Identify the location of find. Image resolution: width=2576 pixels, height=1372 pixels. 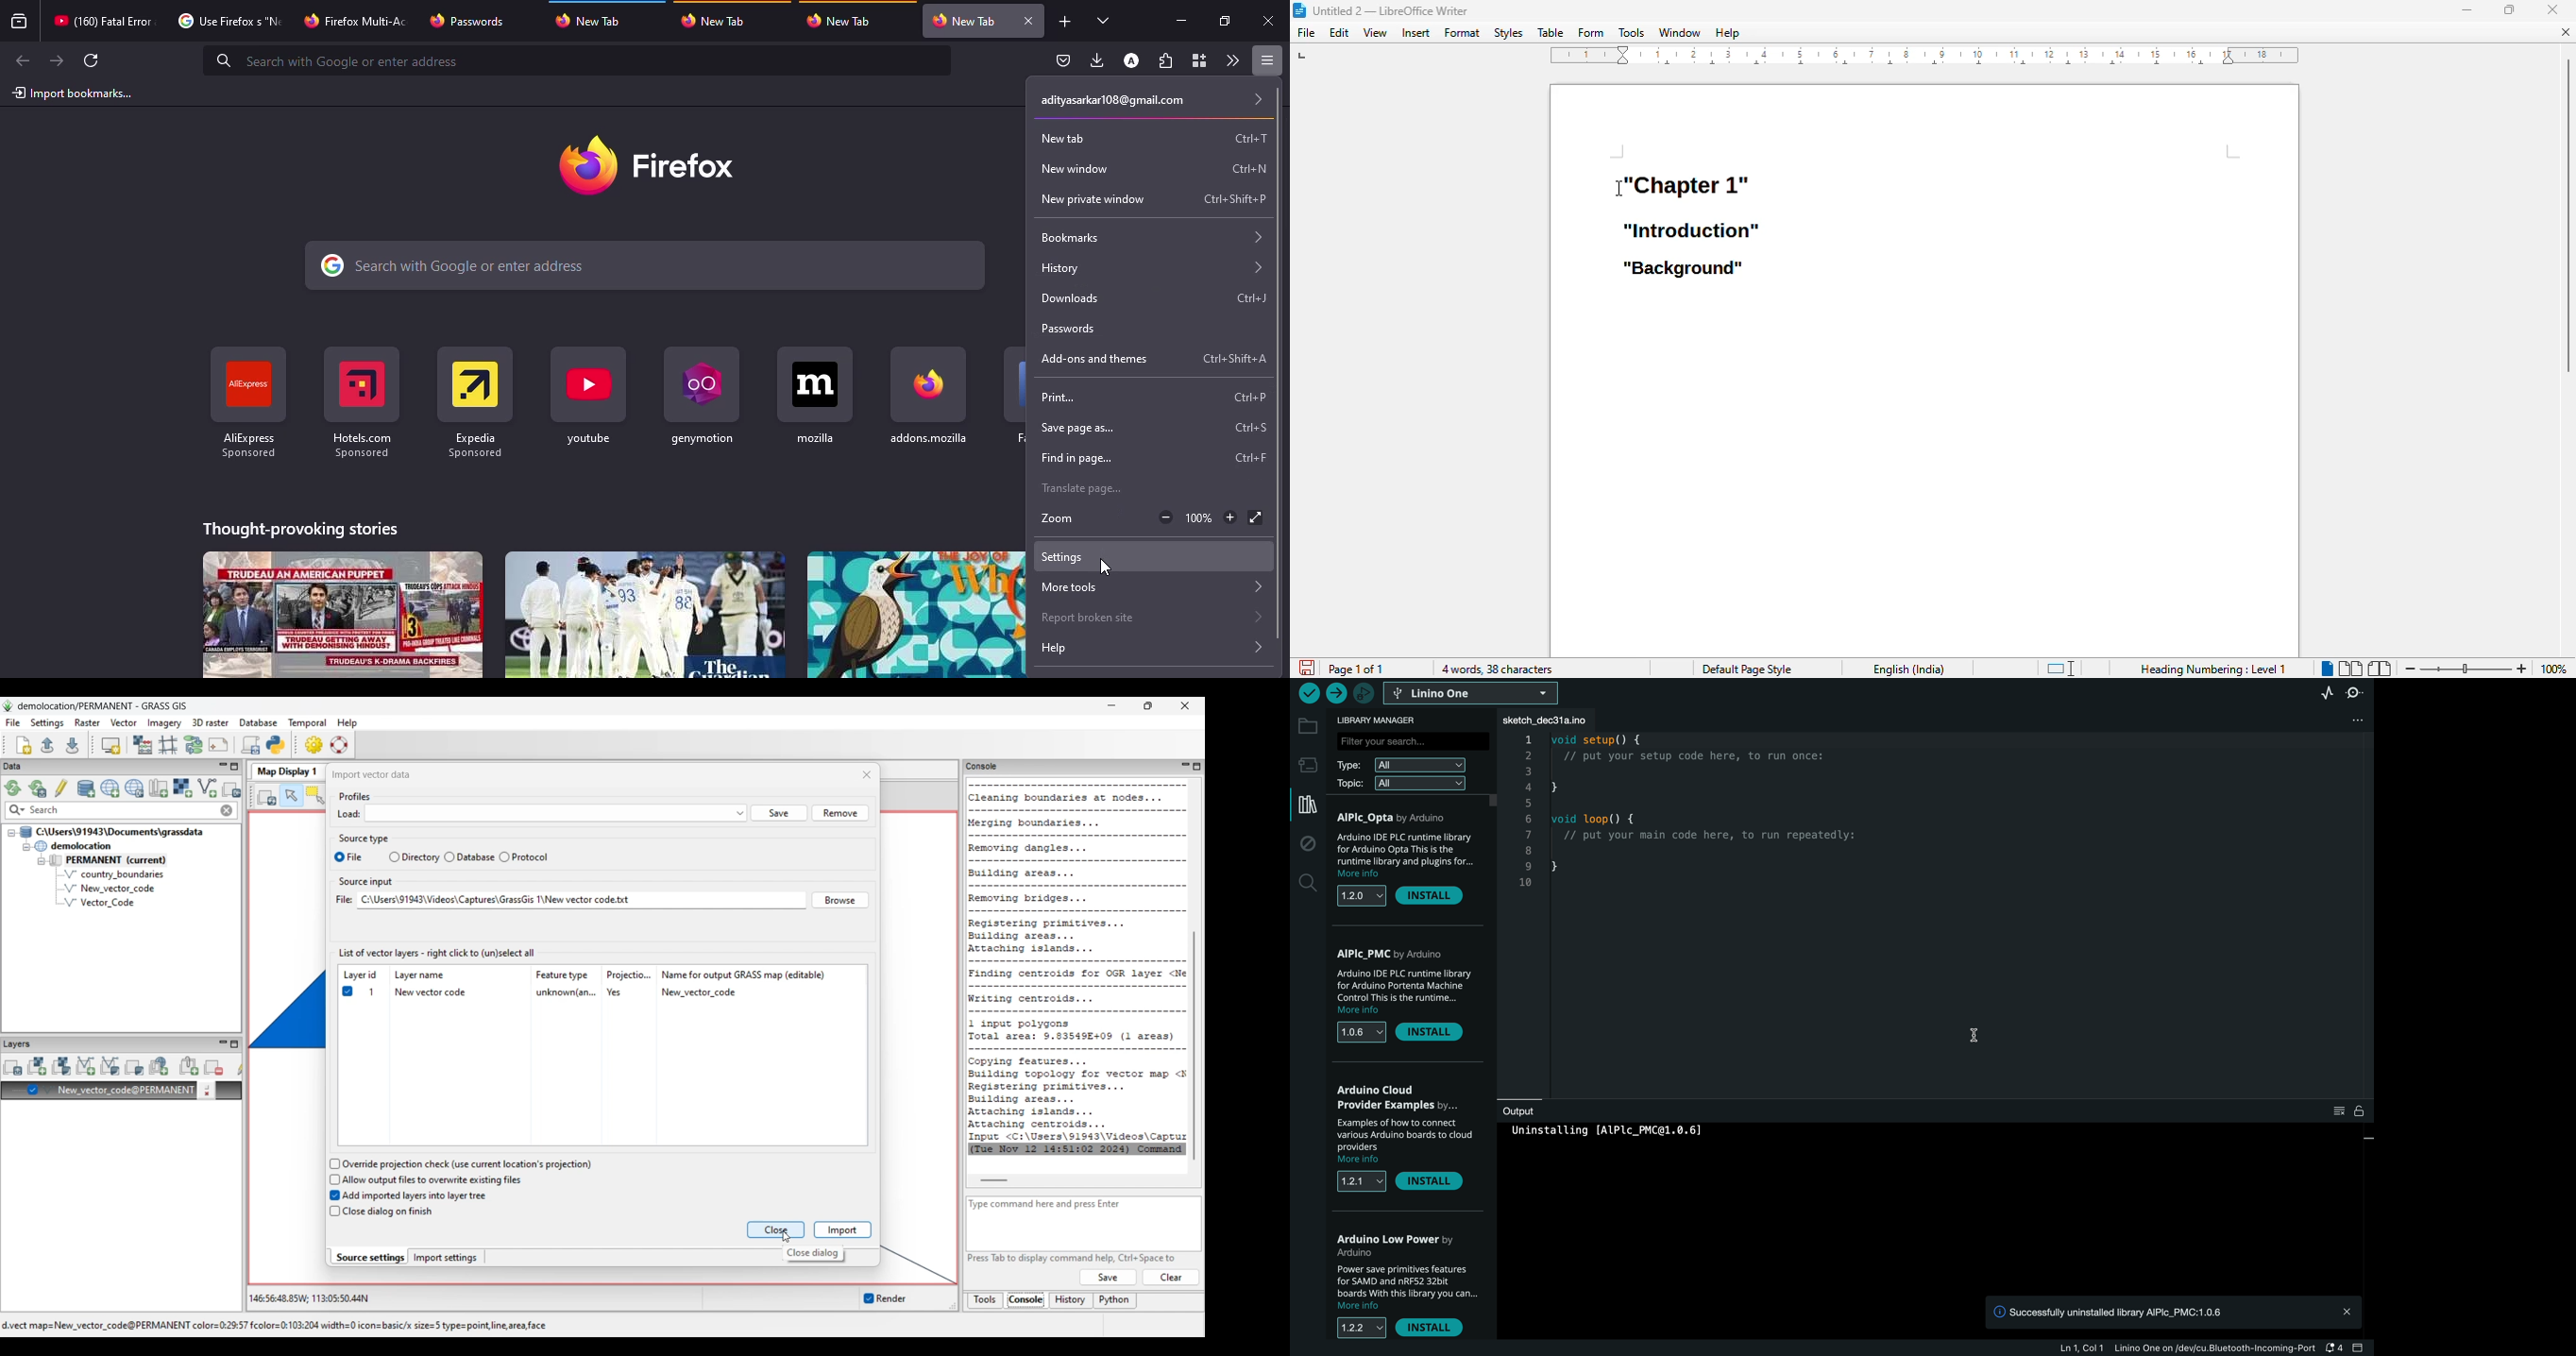
(1071, 458).